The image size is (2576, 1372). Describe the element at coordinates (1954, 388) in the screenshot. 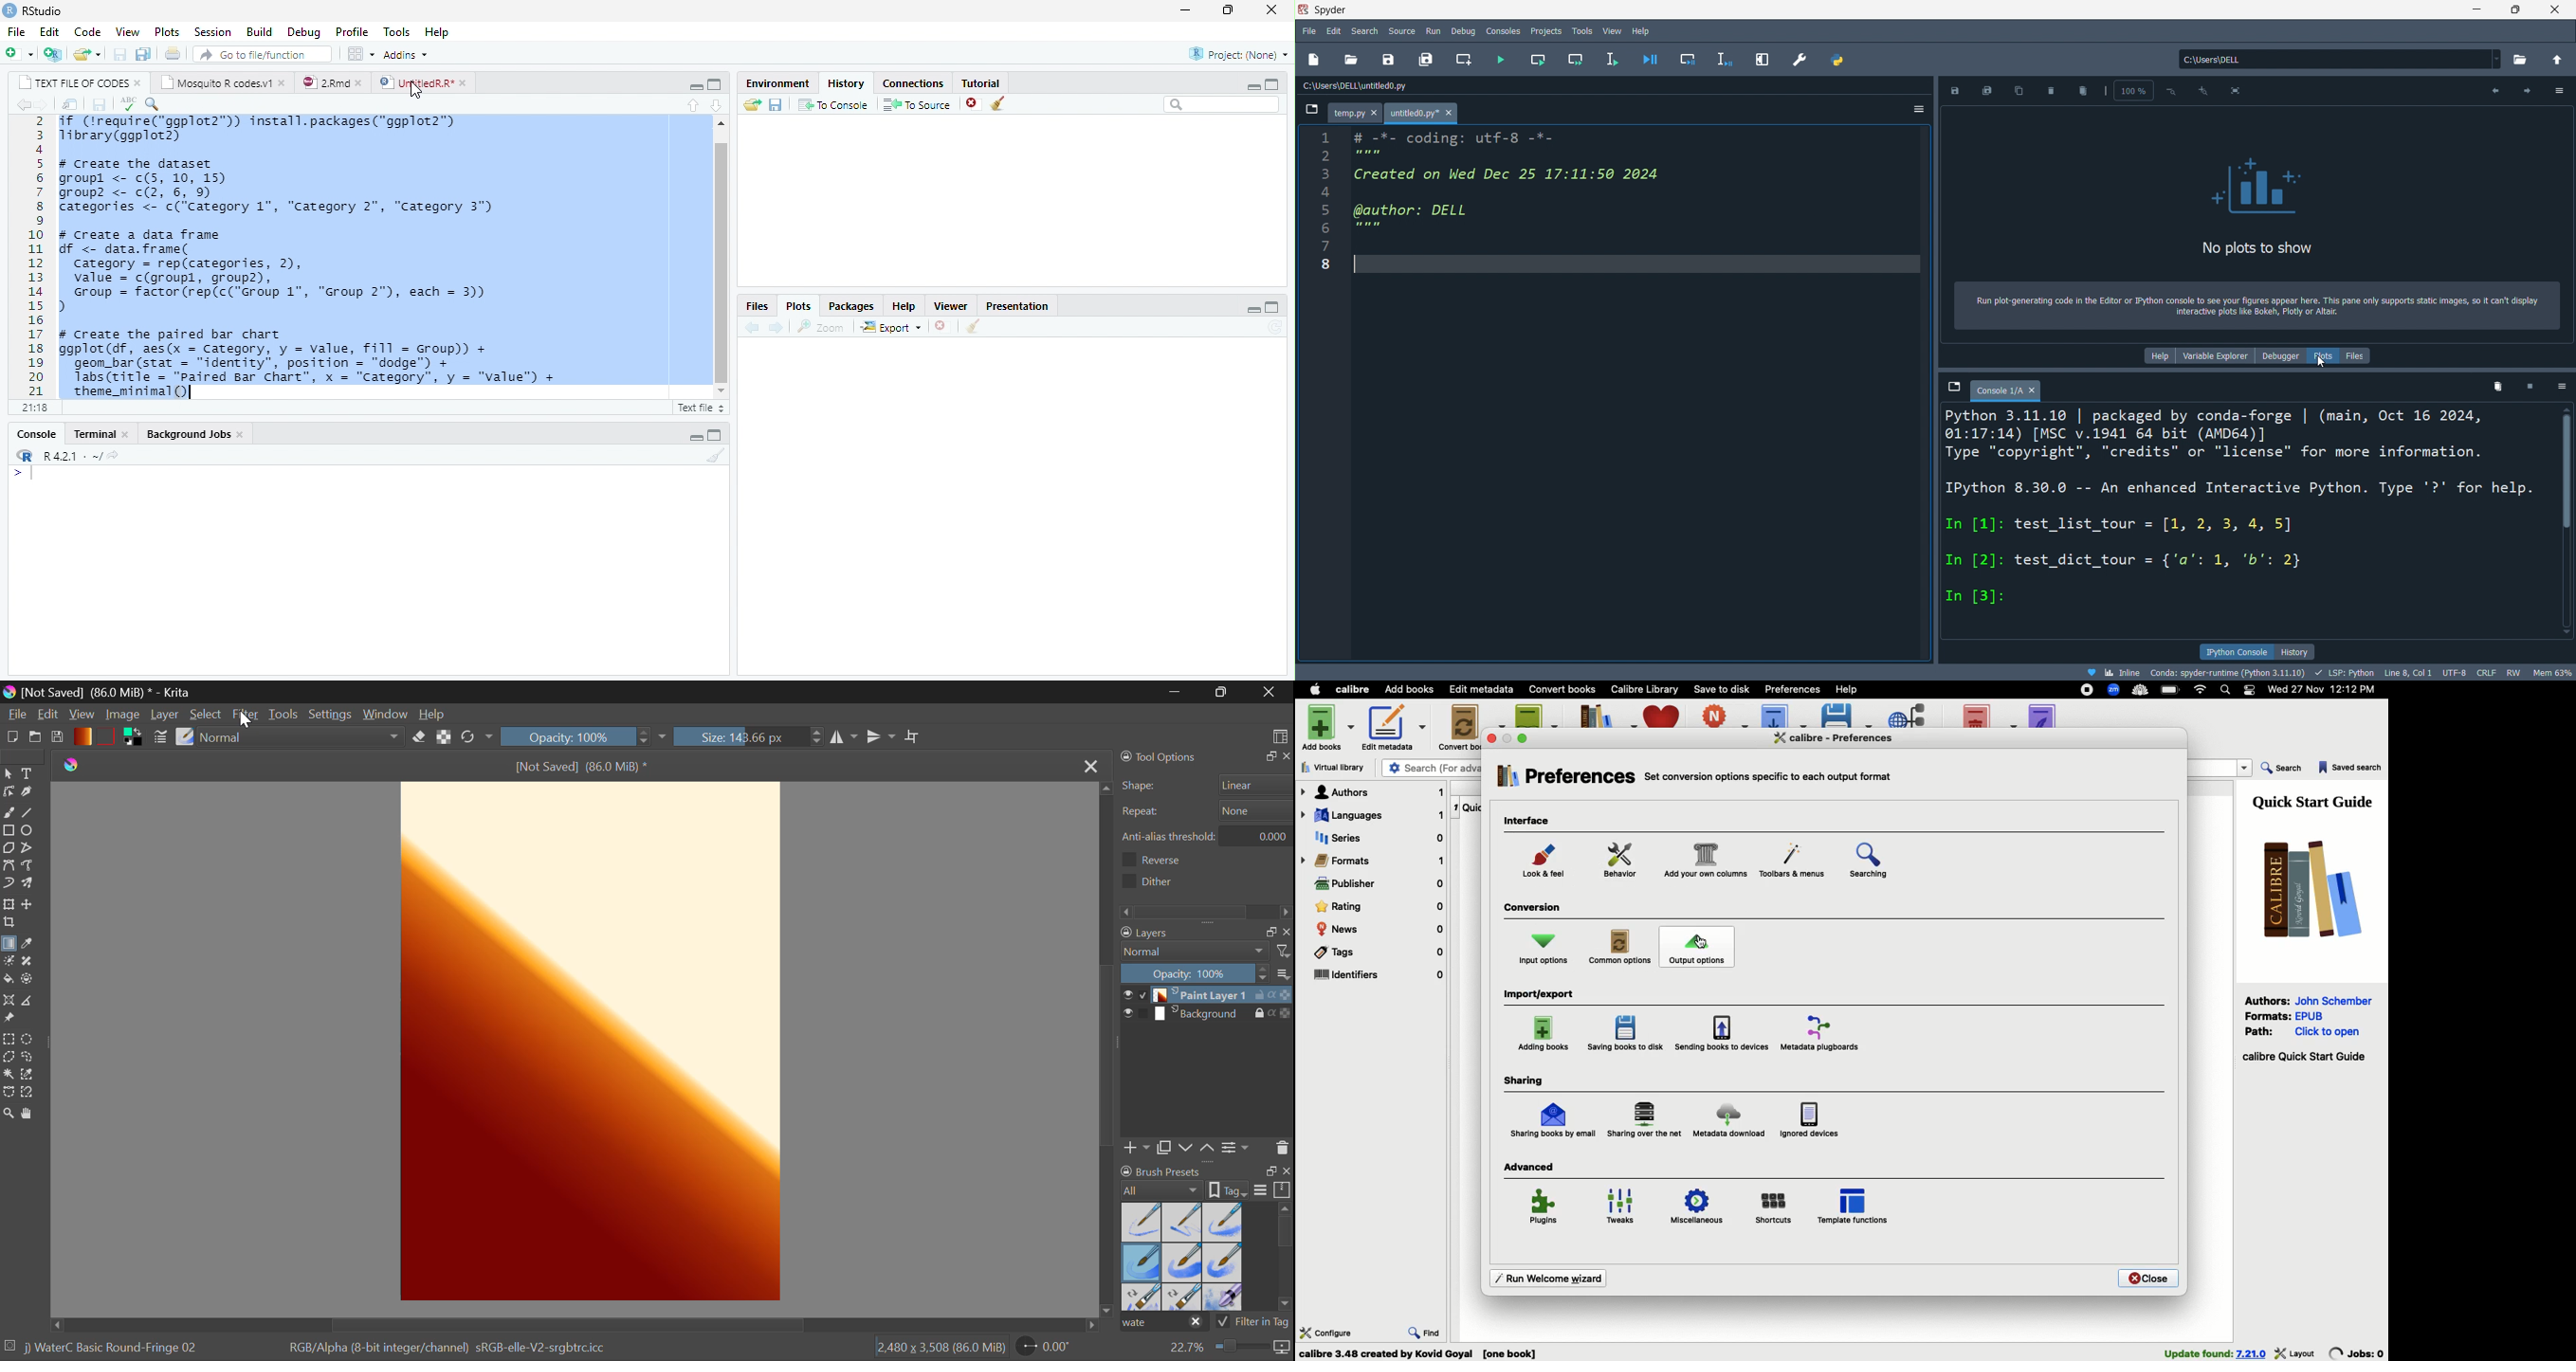

I see `browse tabs` at that location.